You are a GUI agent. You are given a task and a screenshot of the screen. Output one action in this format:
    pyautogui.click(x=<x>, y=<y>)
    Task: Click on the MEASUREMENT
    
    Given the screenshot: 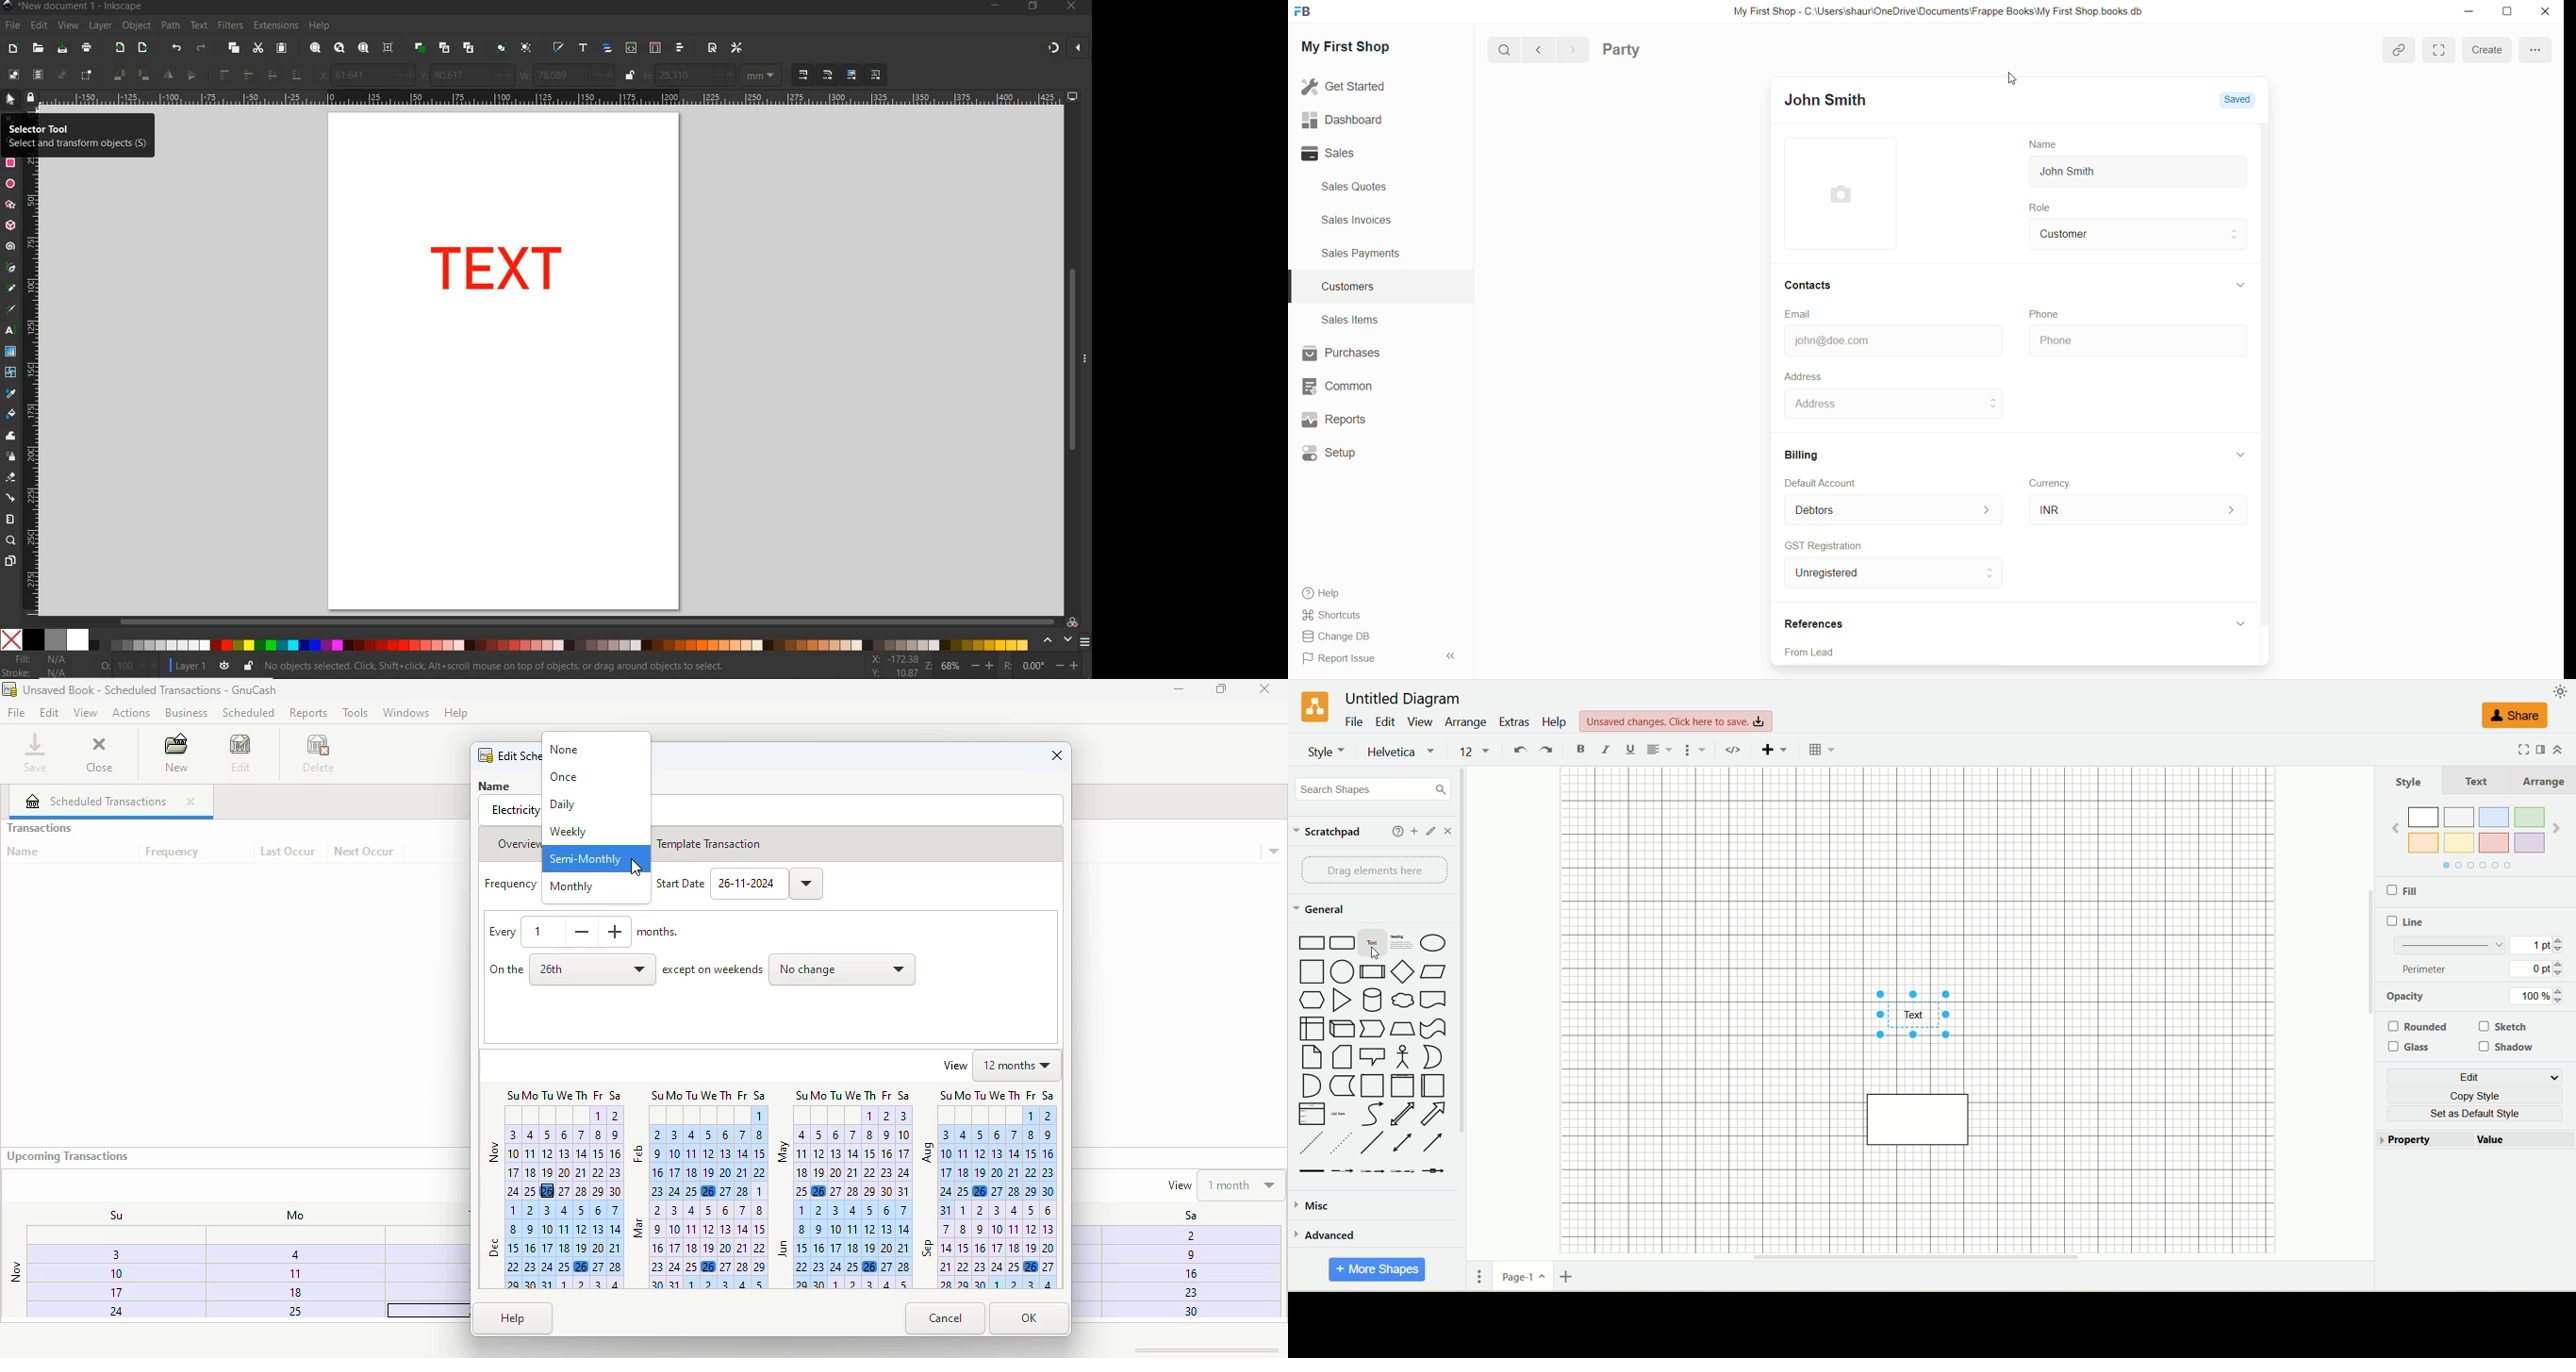 What is the action you would take?
    pyautogui.click(x=763, y=75)
    